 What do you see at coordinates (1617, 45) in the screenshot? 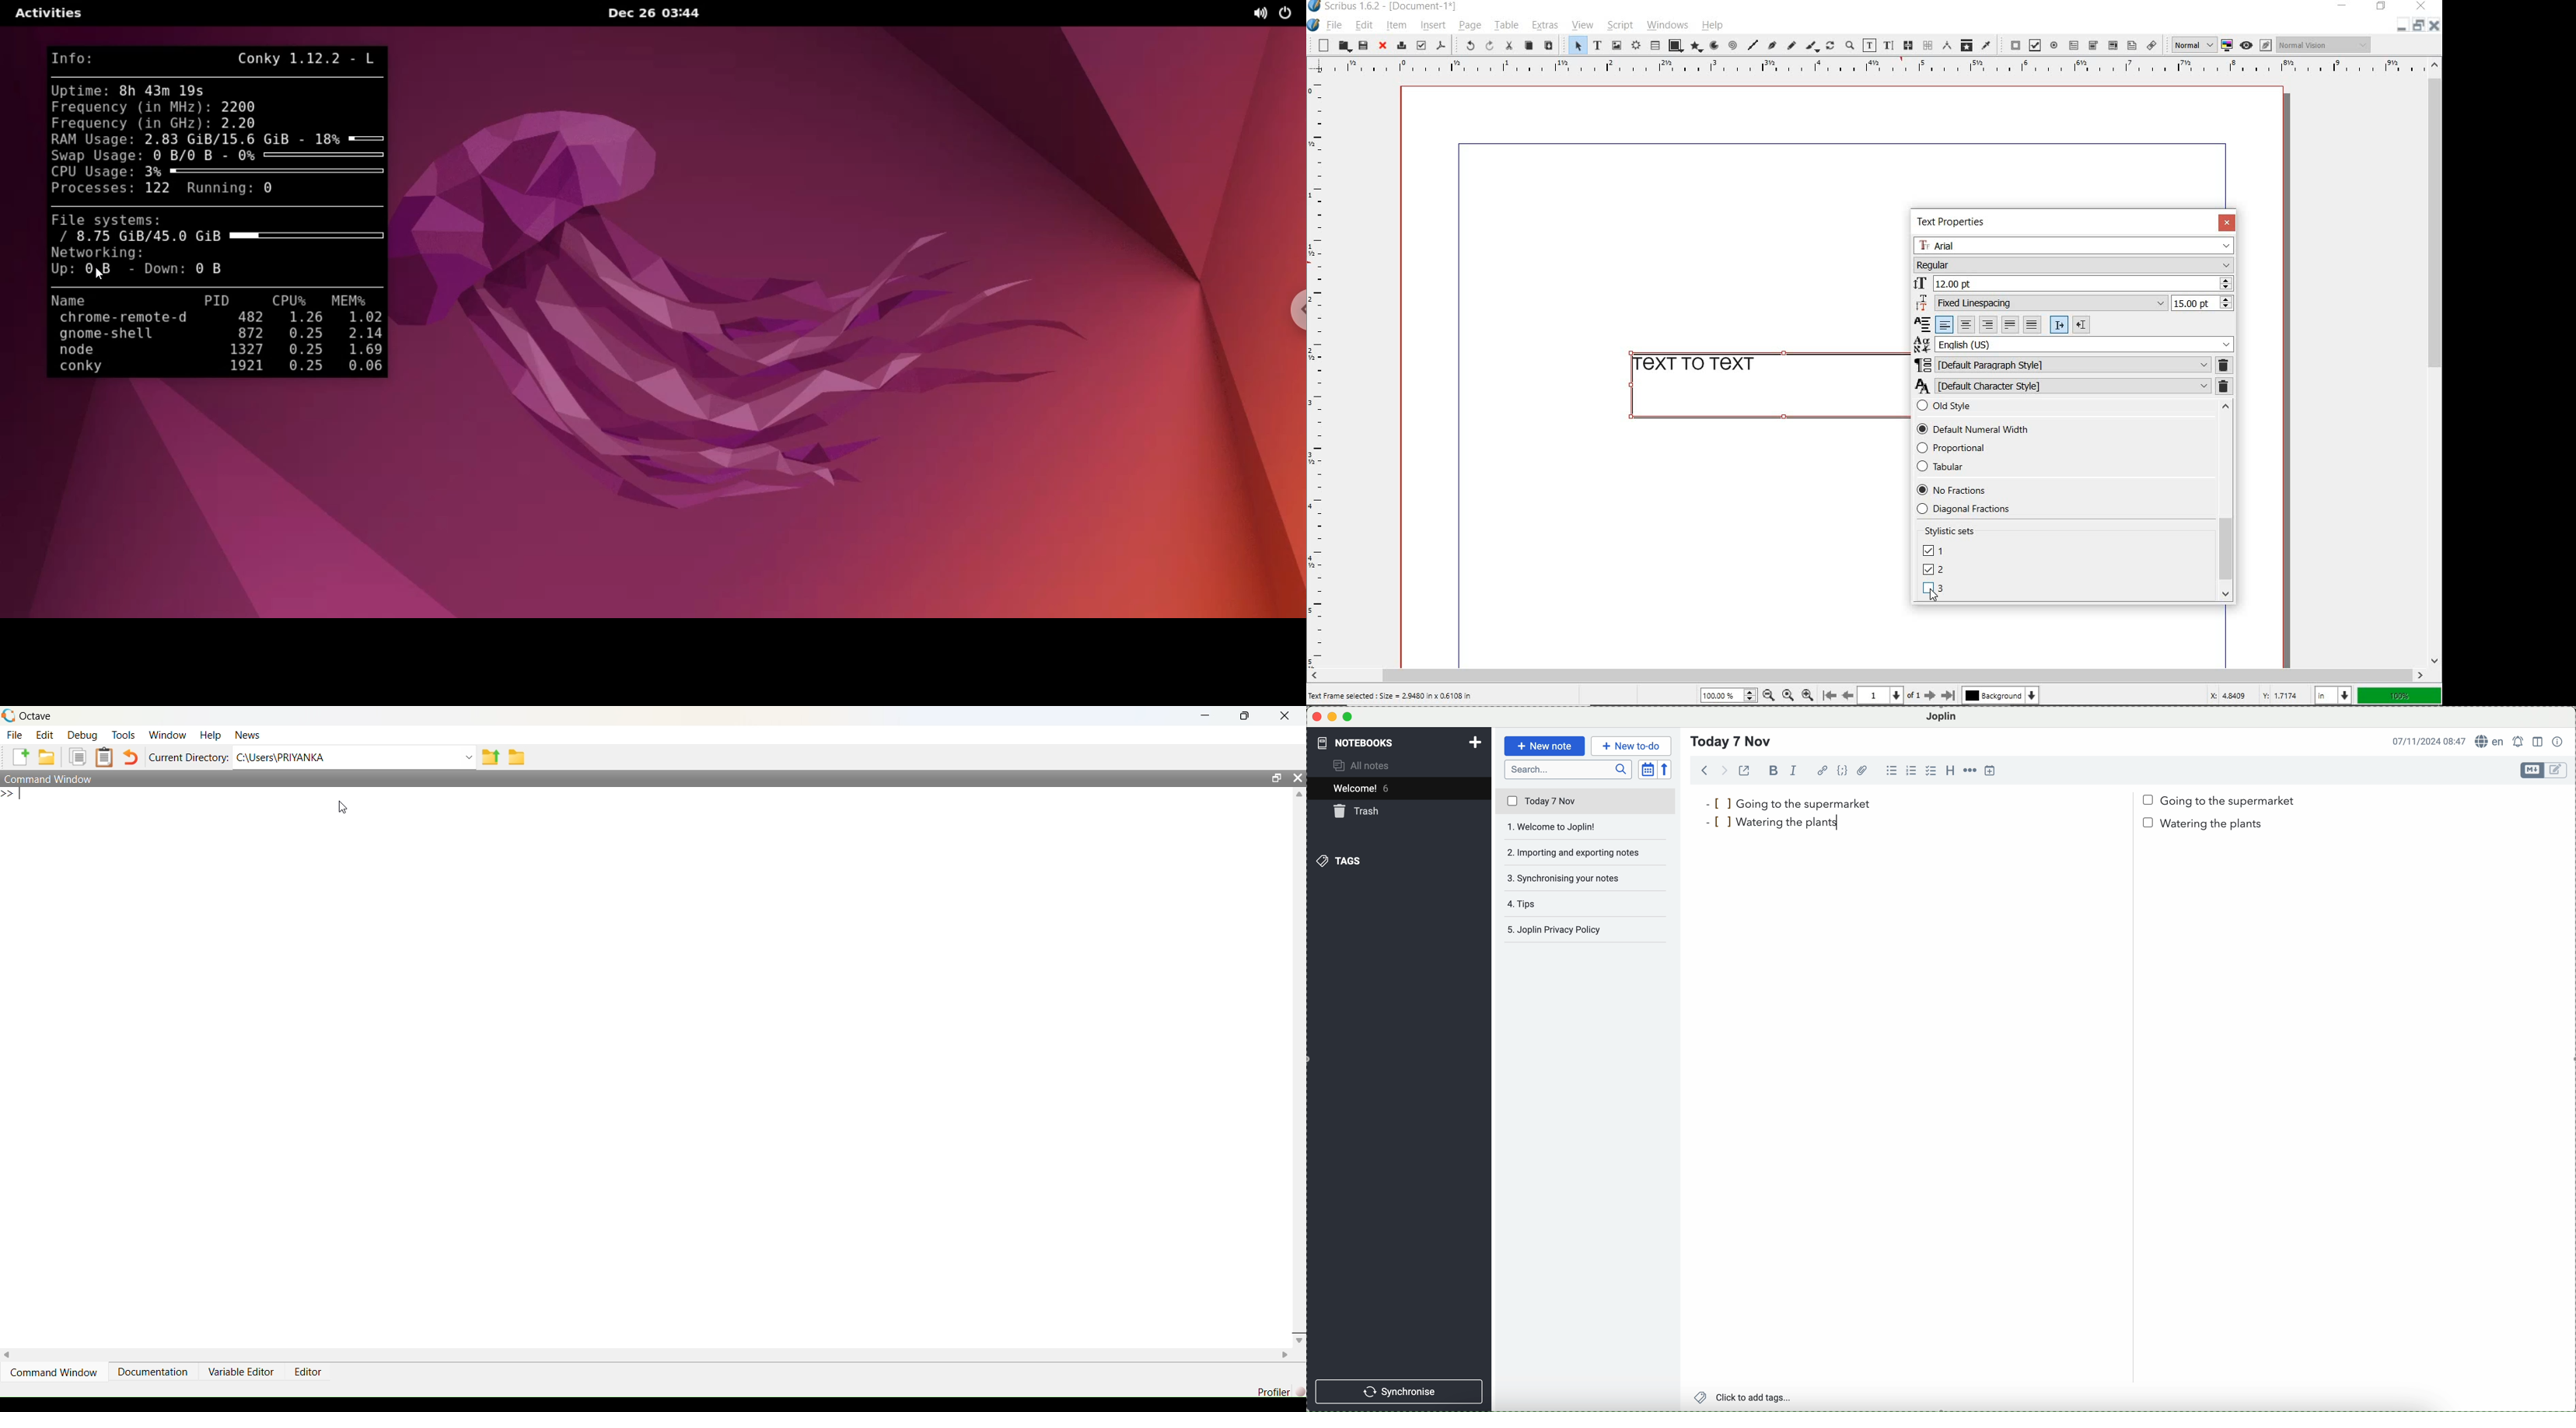
I see `image frame` at bounding box center [1617, 45].